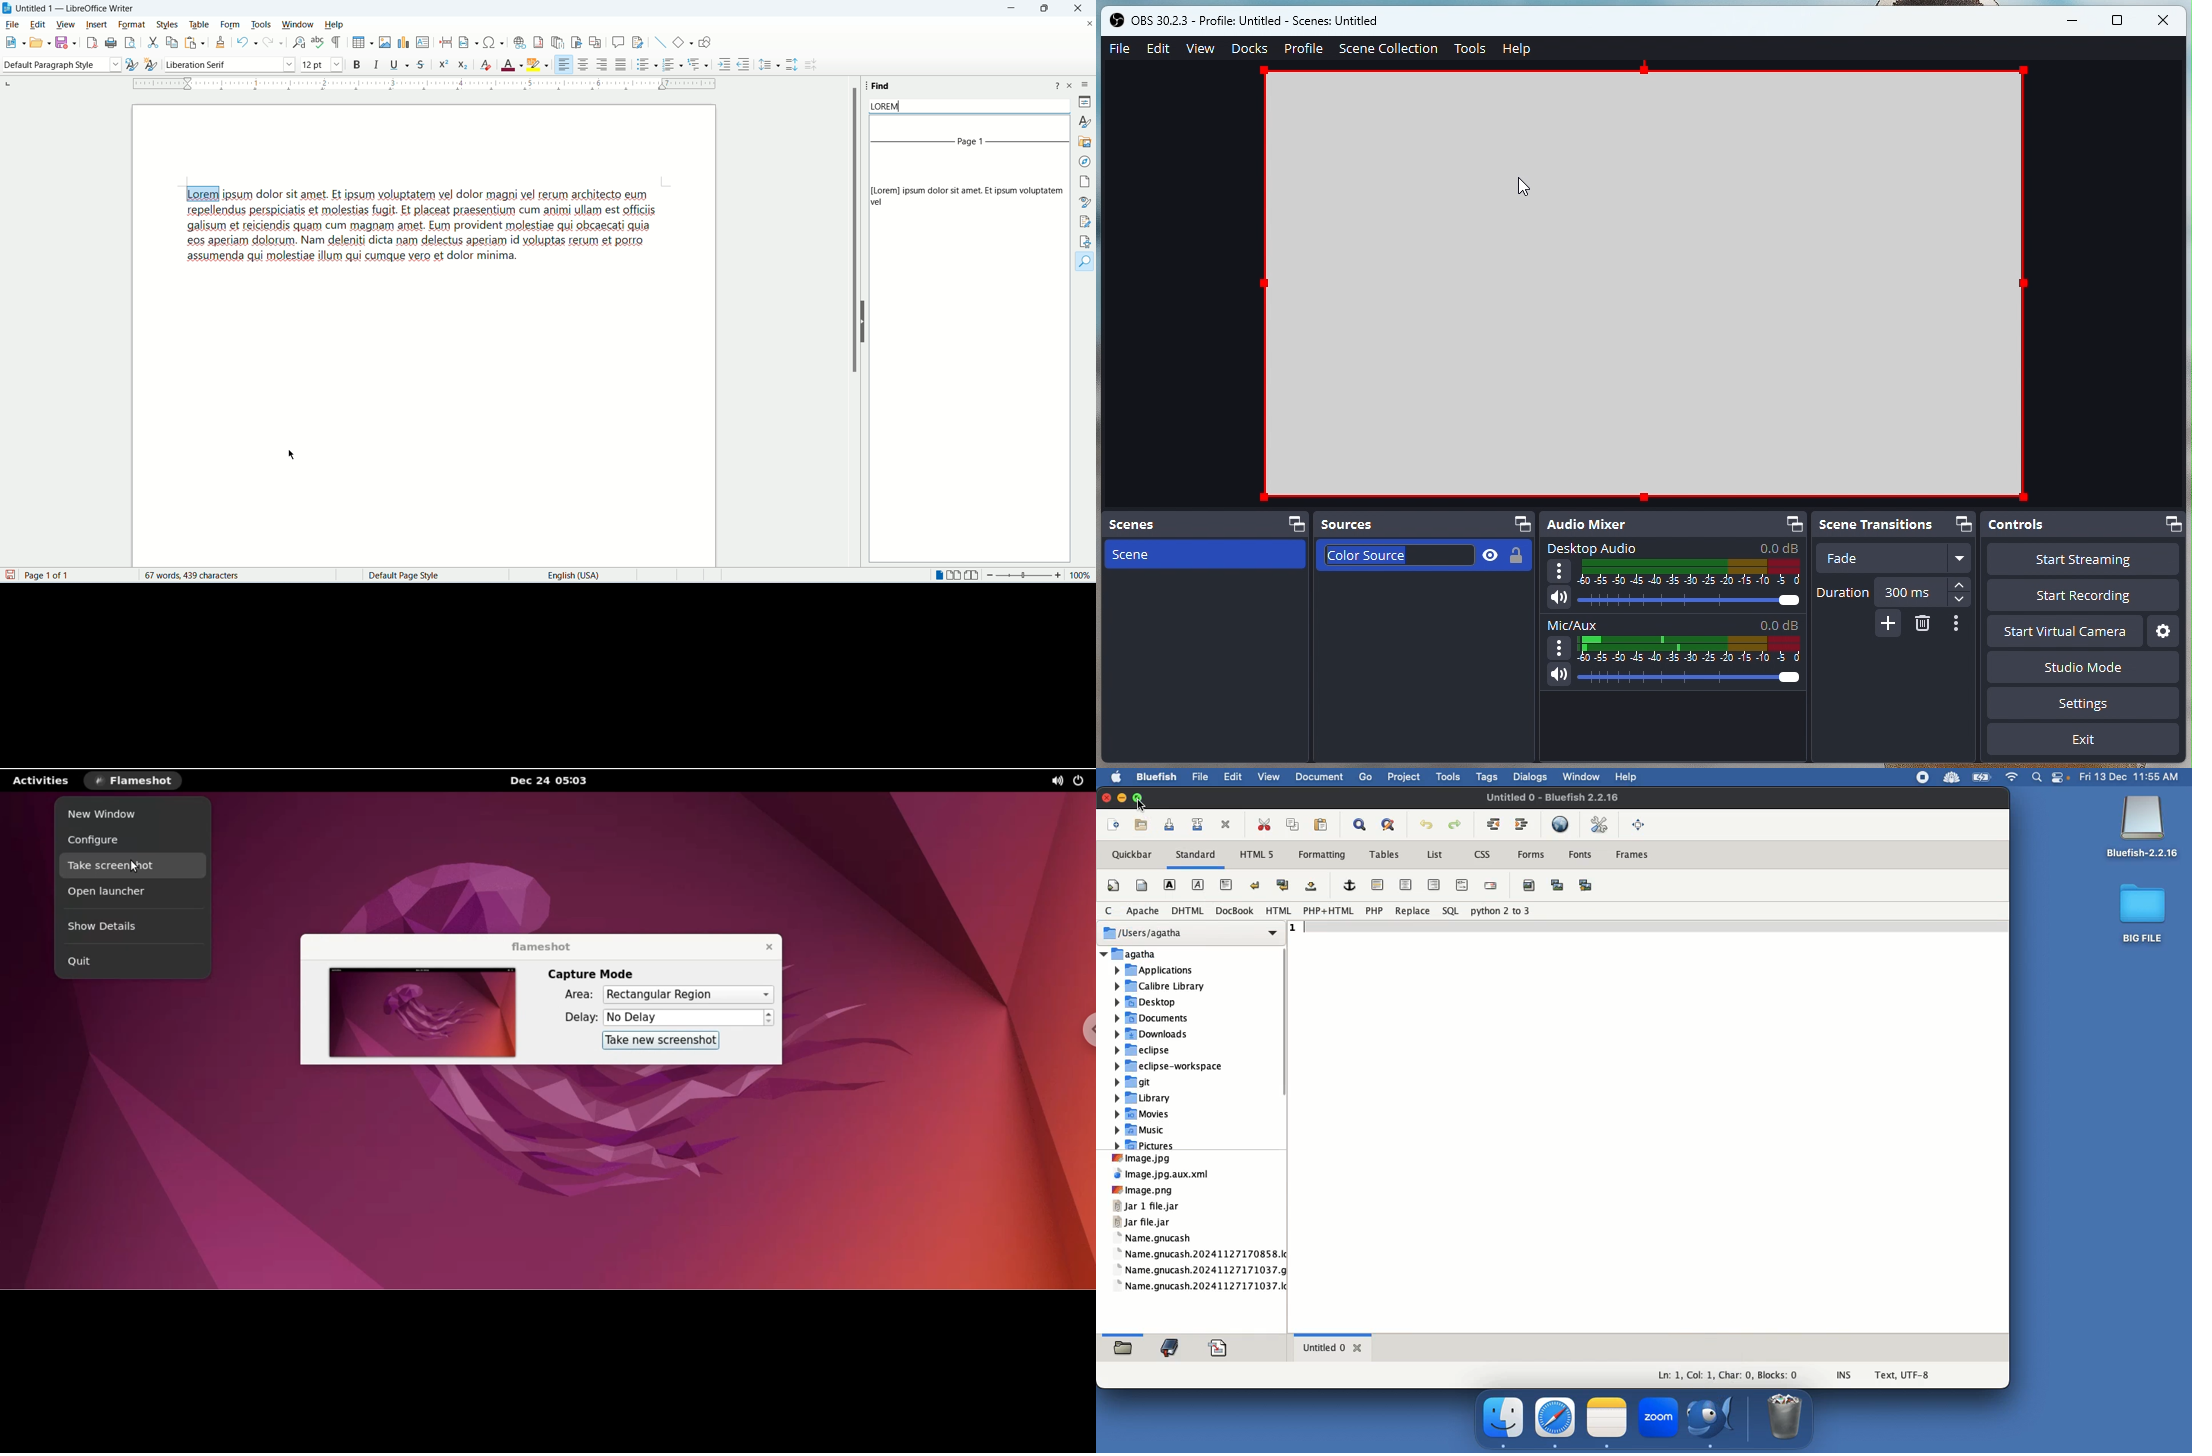  What do you see at coordinates (1330, 911) in the screenshot?
I see `PHP+HTML` at bounding box center [1330, 911].